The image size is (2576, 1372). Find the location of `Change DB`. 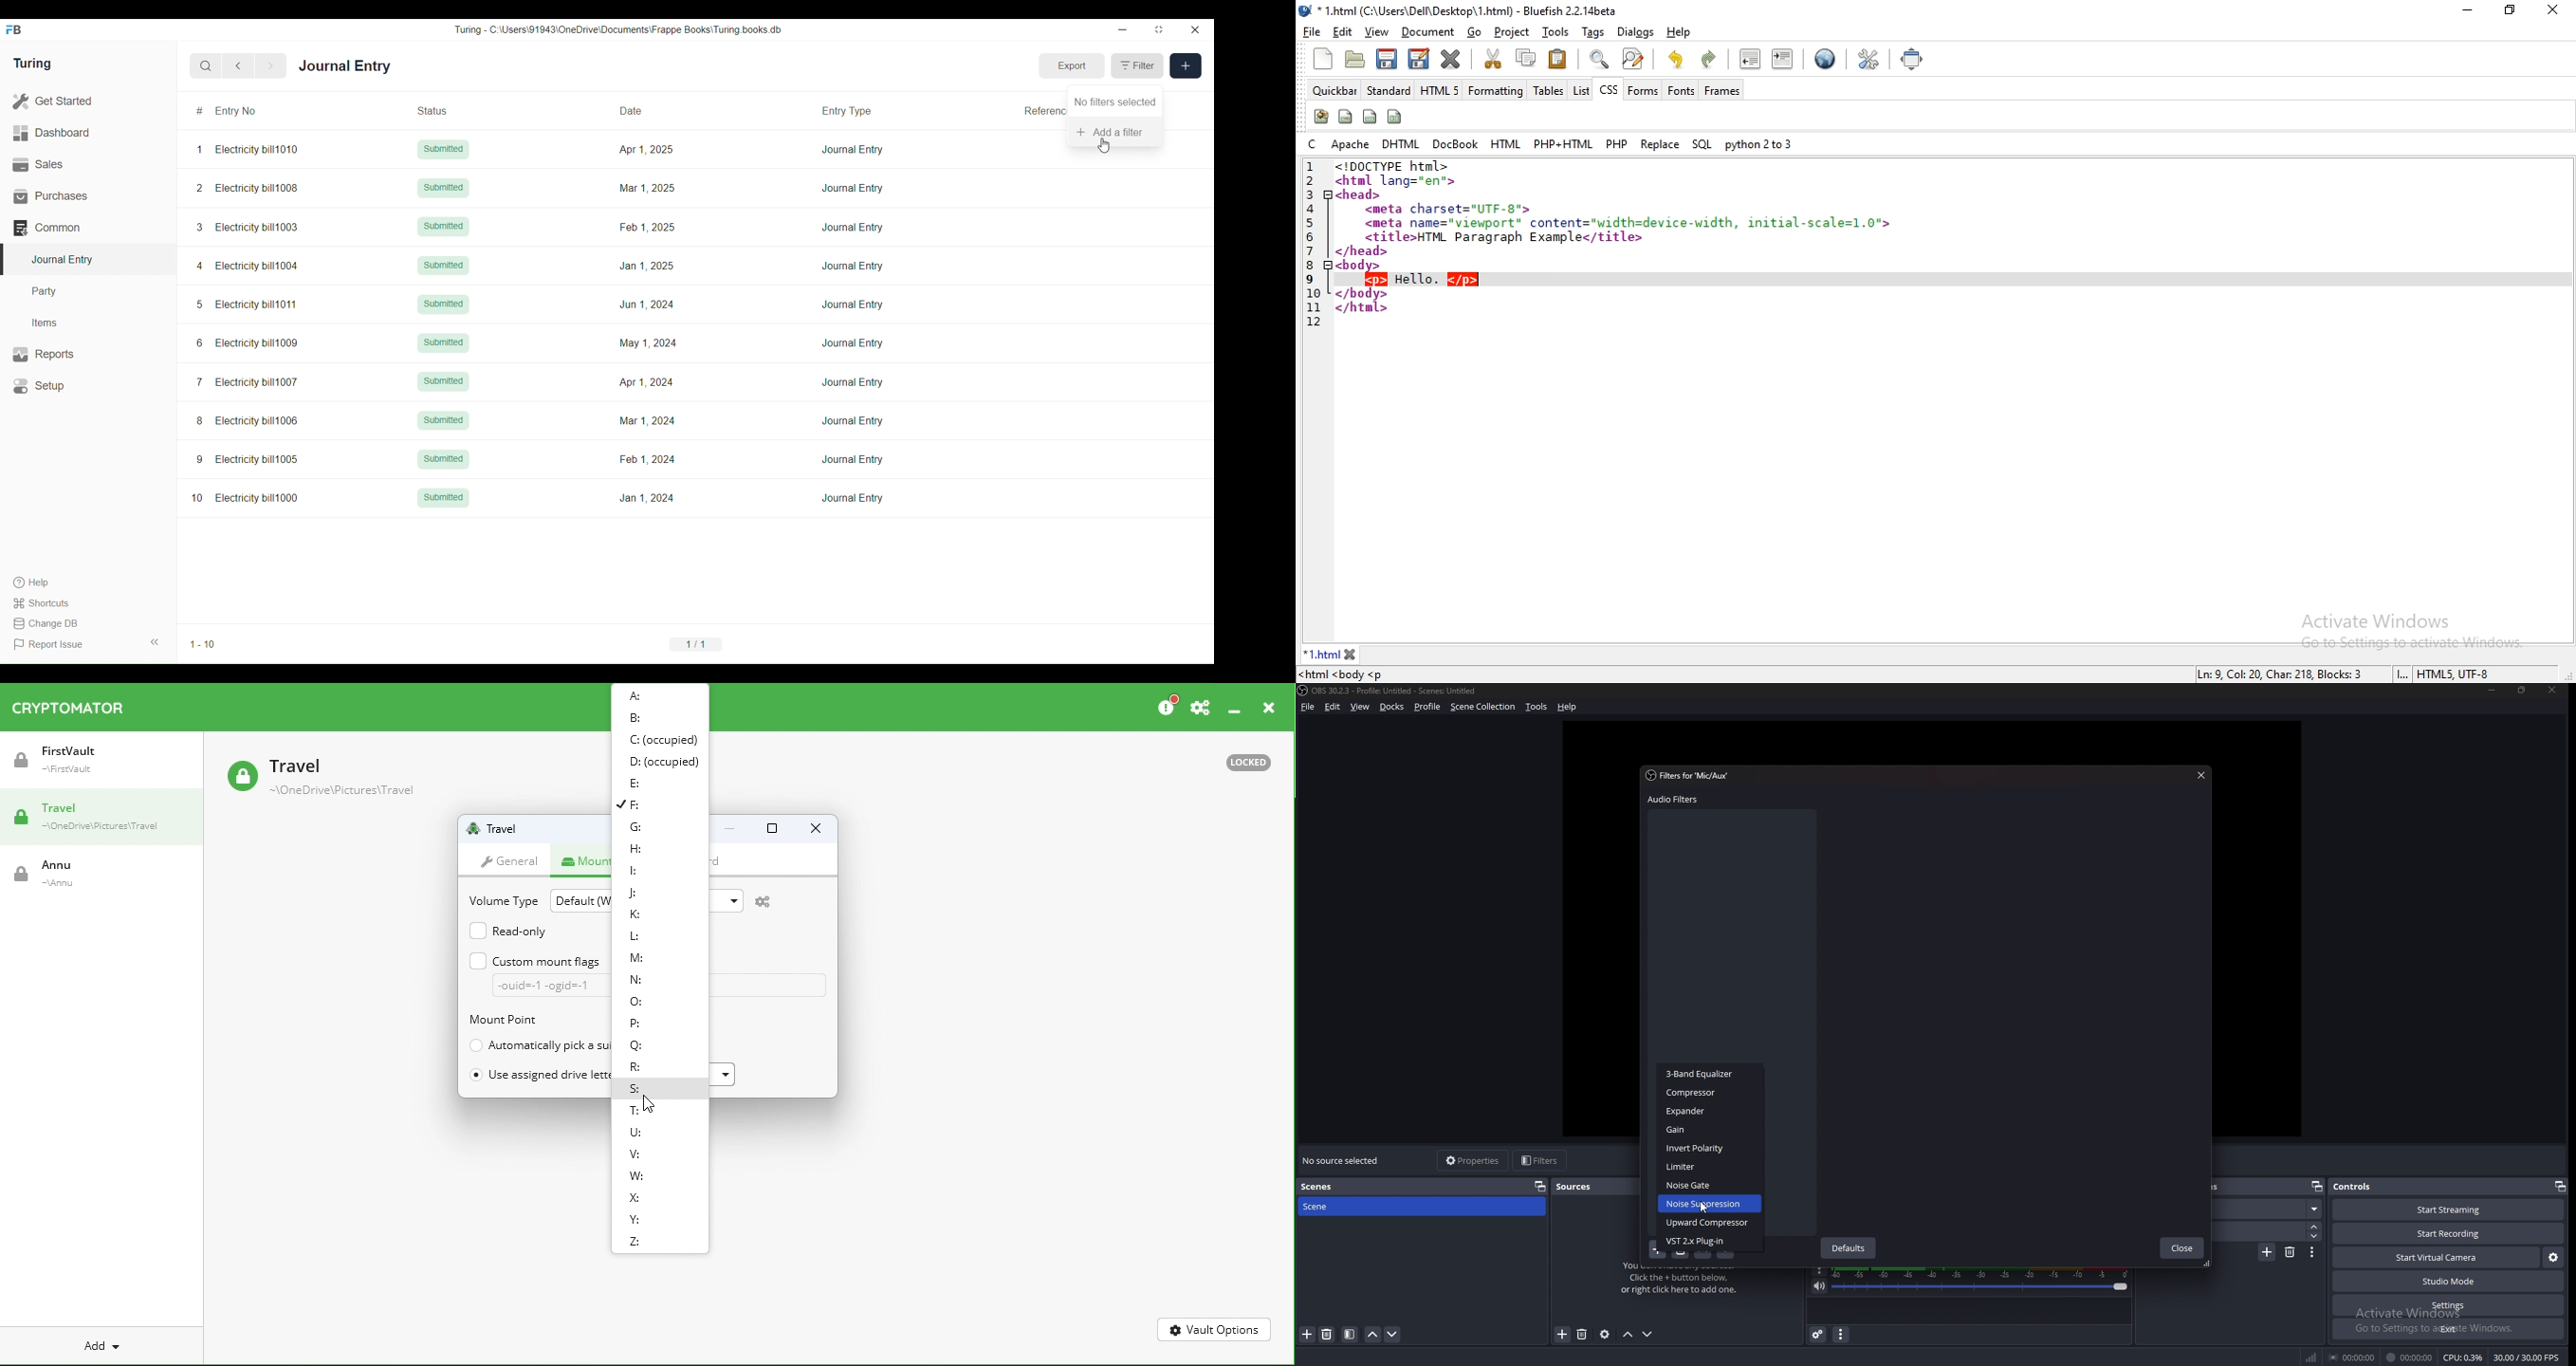

Change DB is located at coordinates (49, 624).